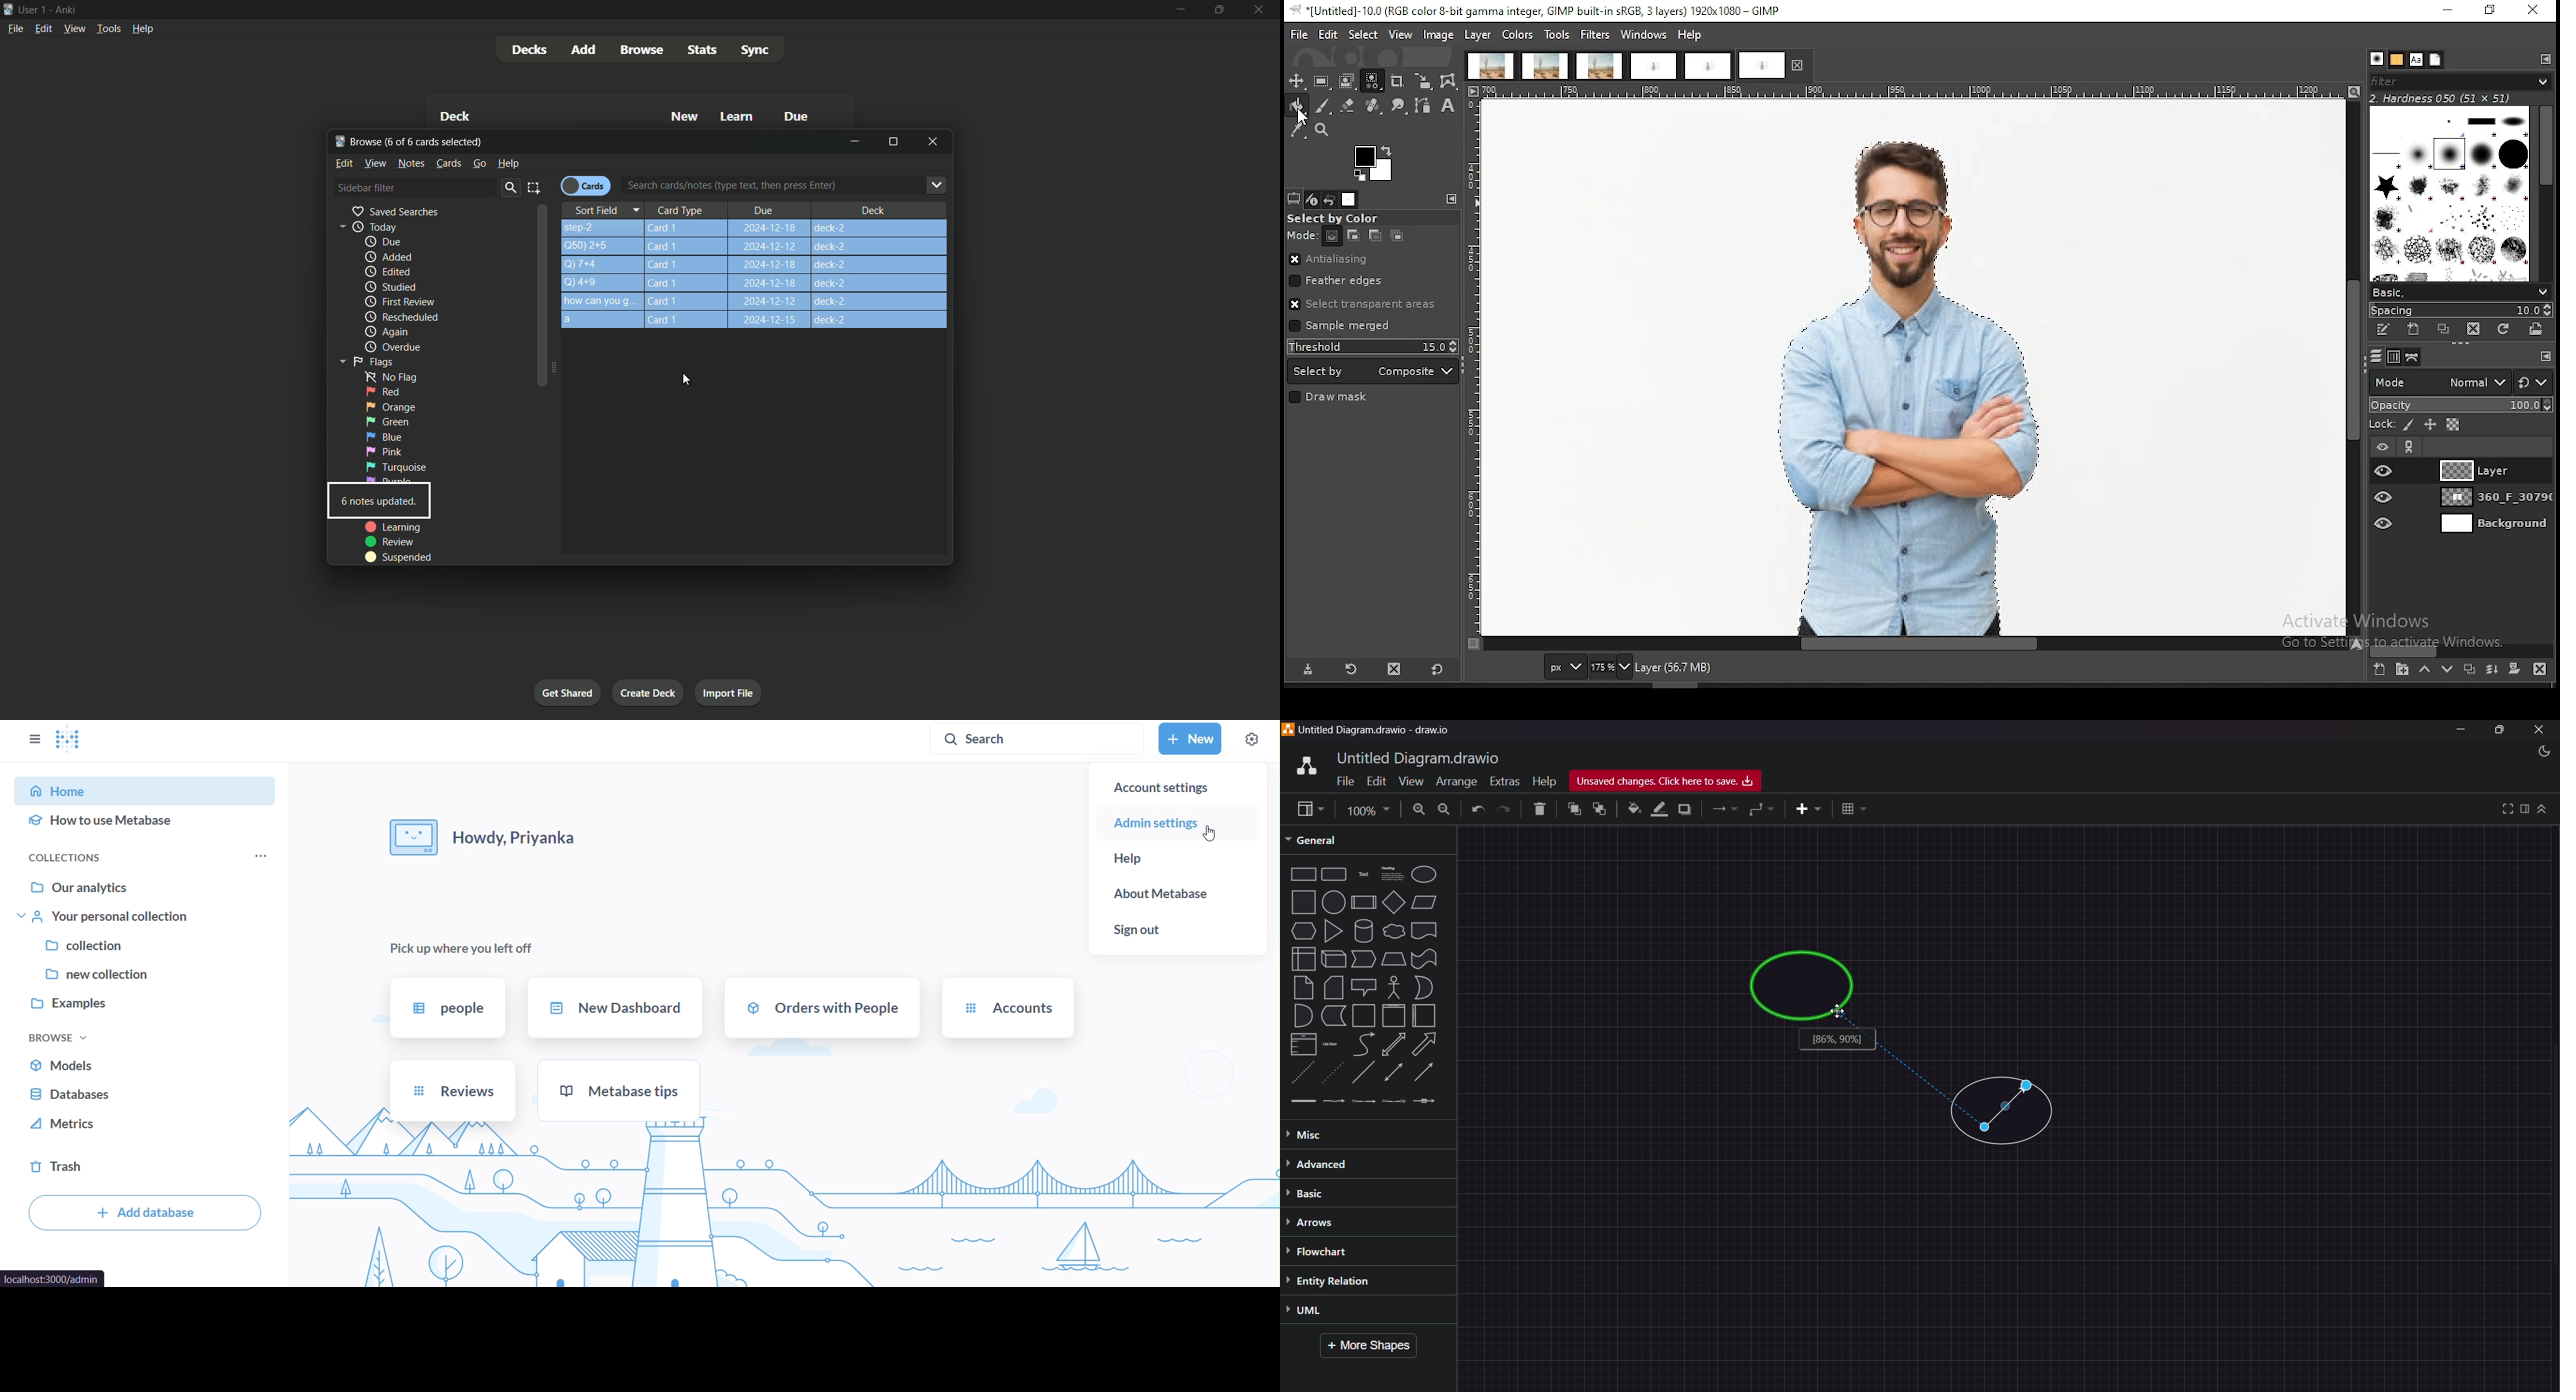 The image size is (2576, 1400). What do you see at coordinates (1348, 282) in the screenshot?
I see `feather edges` at bounding box center [1348, 282].